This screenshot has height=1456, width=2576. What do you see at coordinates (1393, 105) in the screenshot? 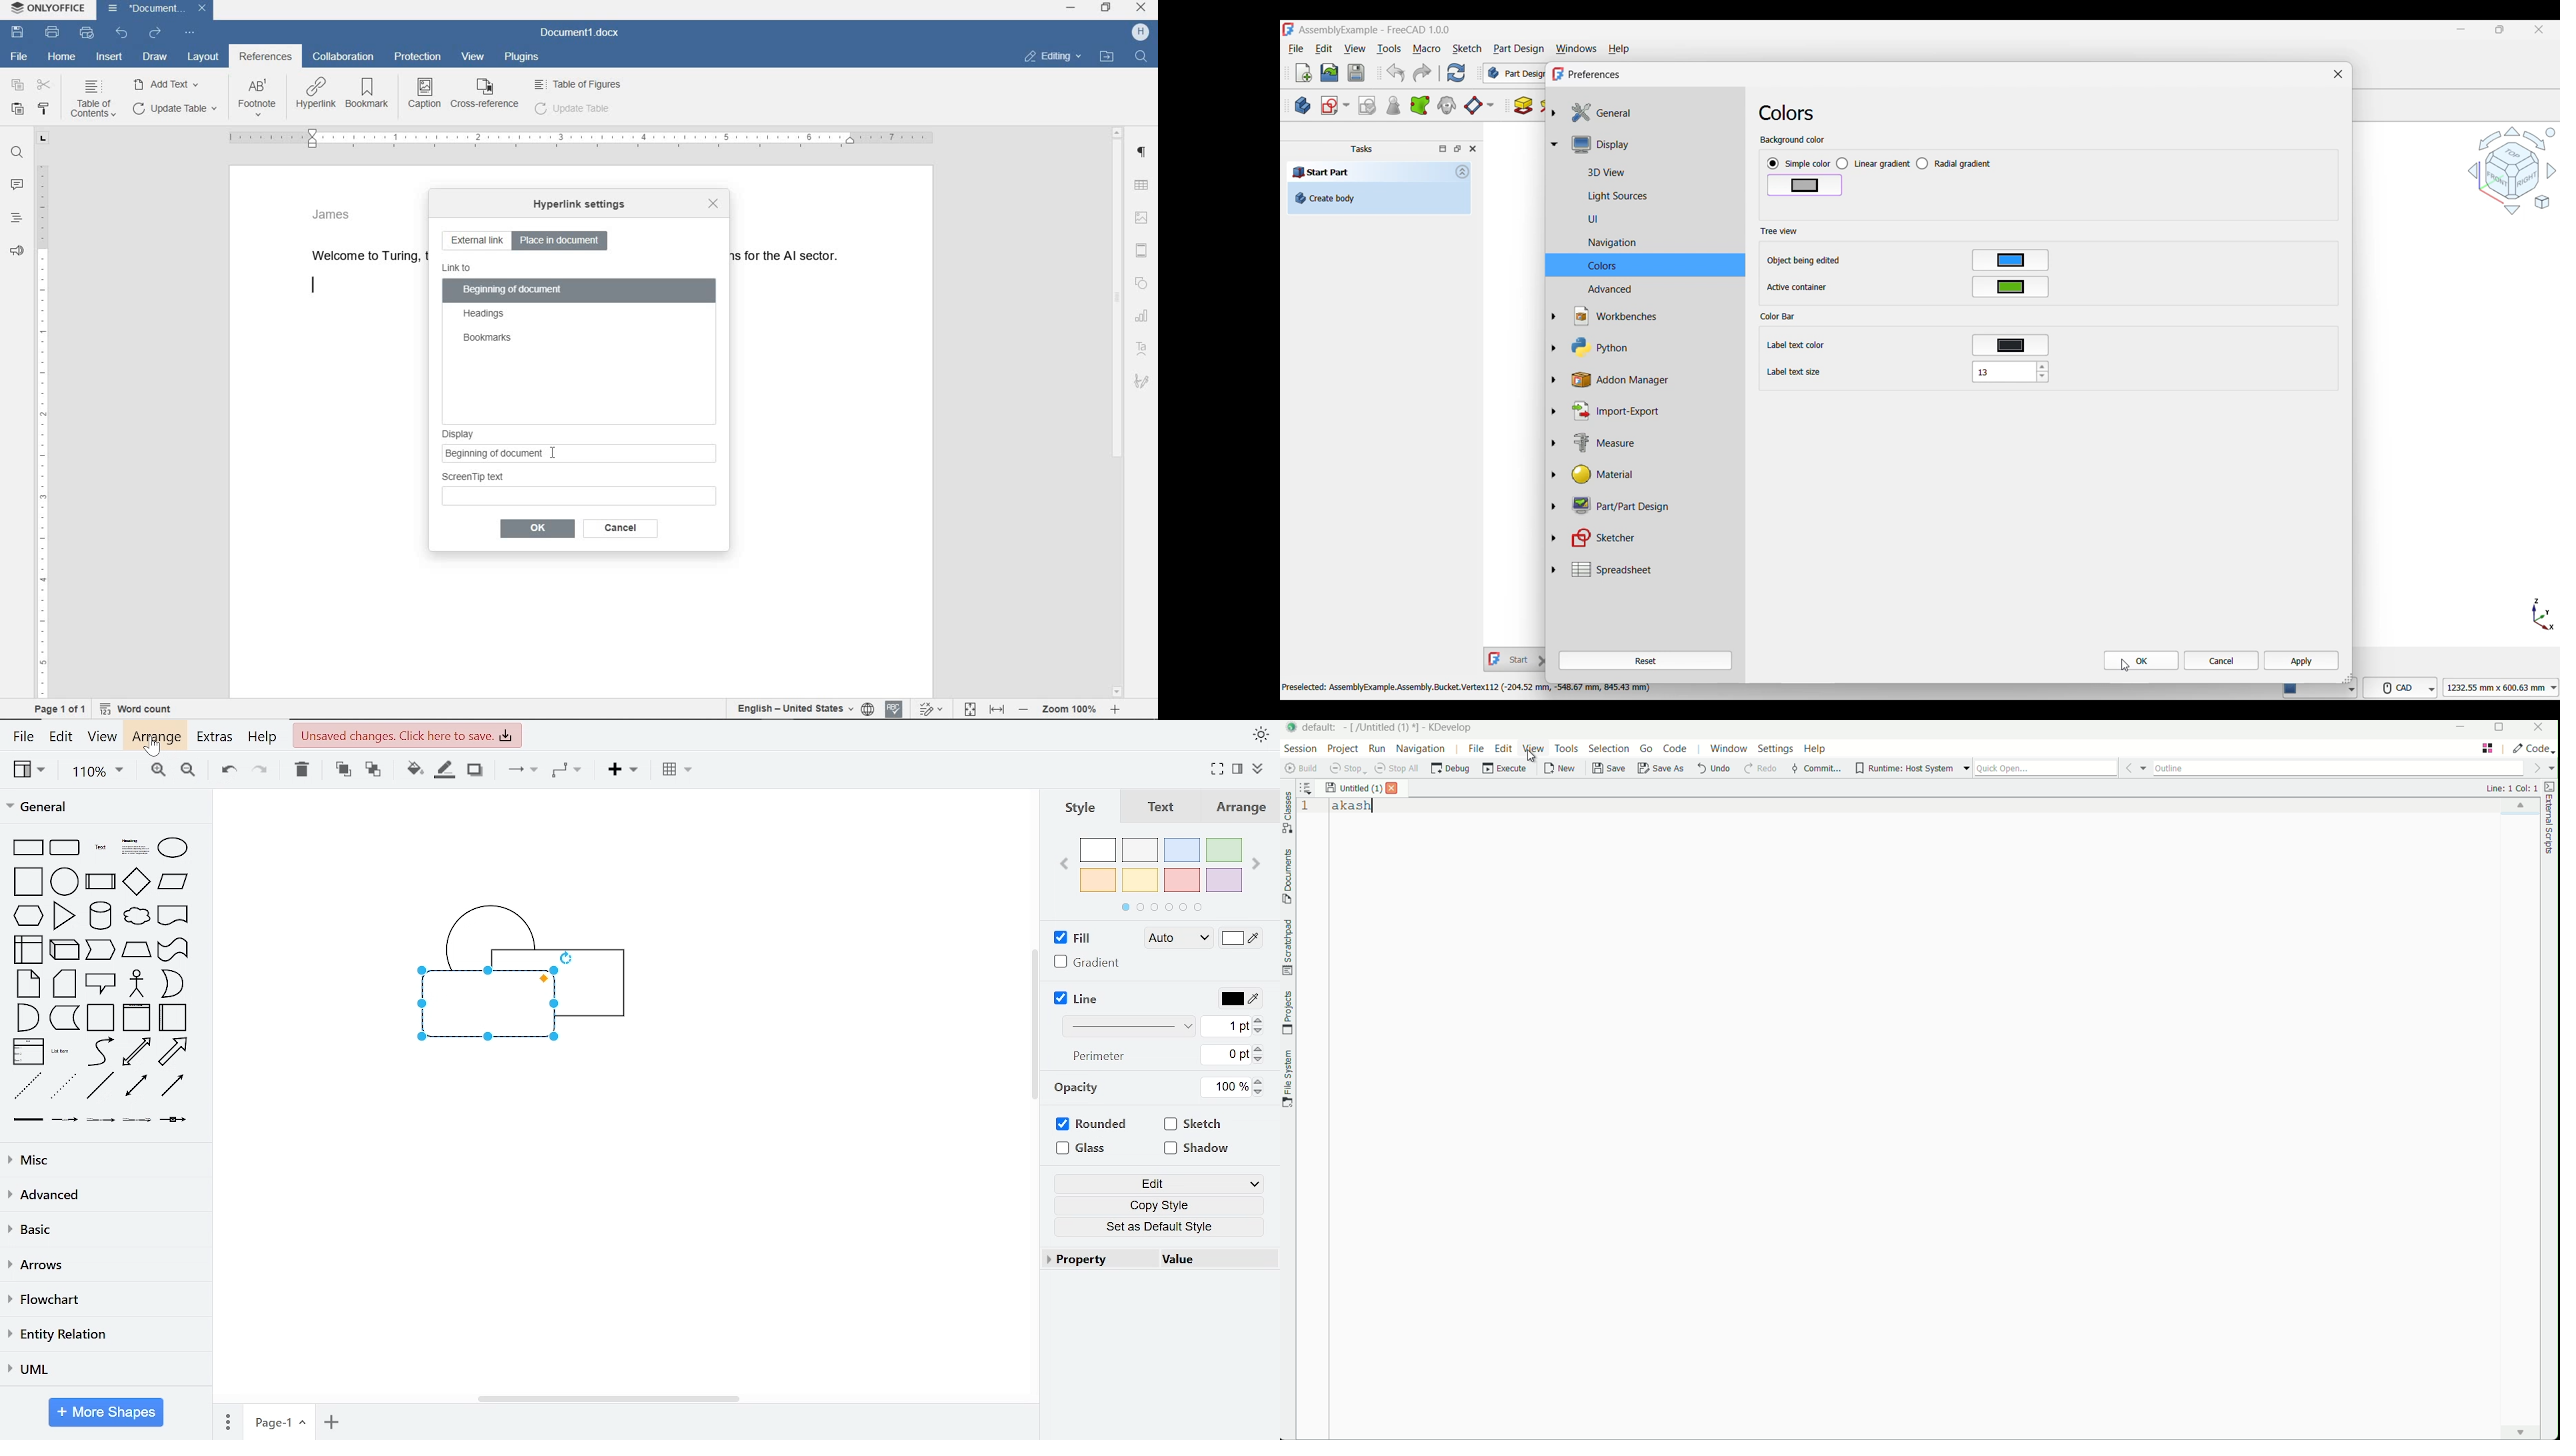
I see `Check geometry` at bounding box center [1393, 105].